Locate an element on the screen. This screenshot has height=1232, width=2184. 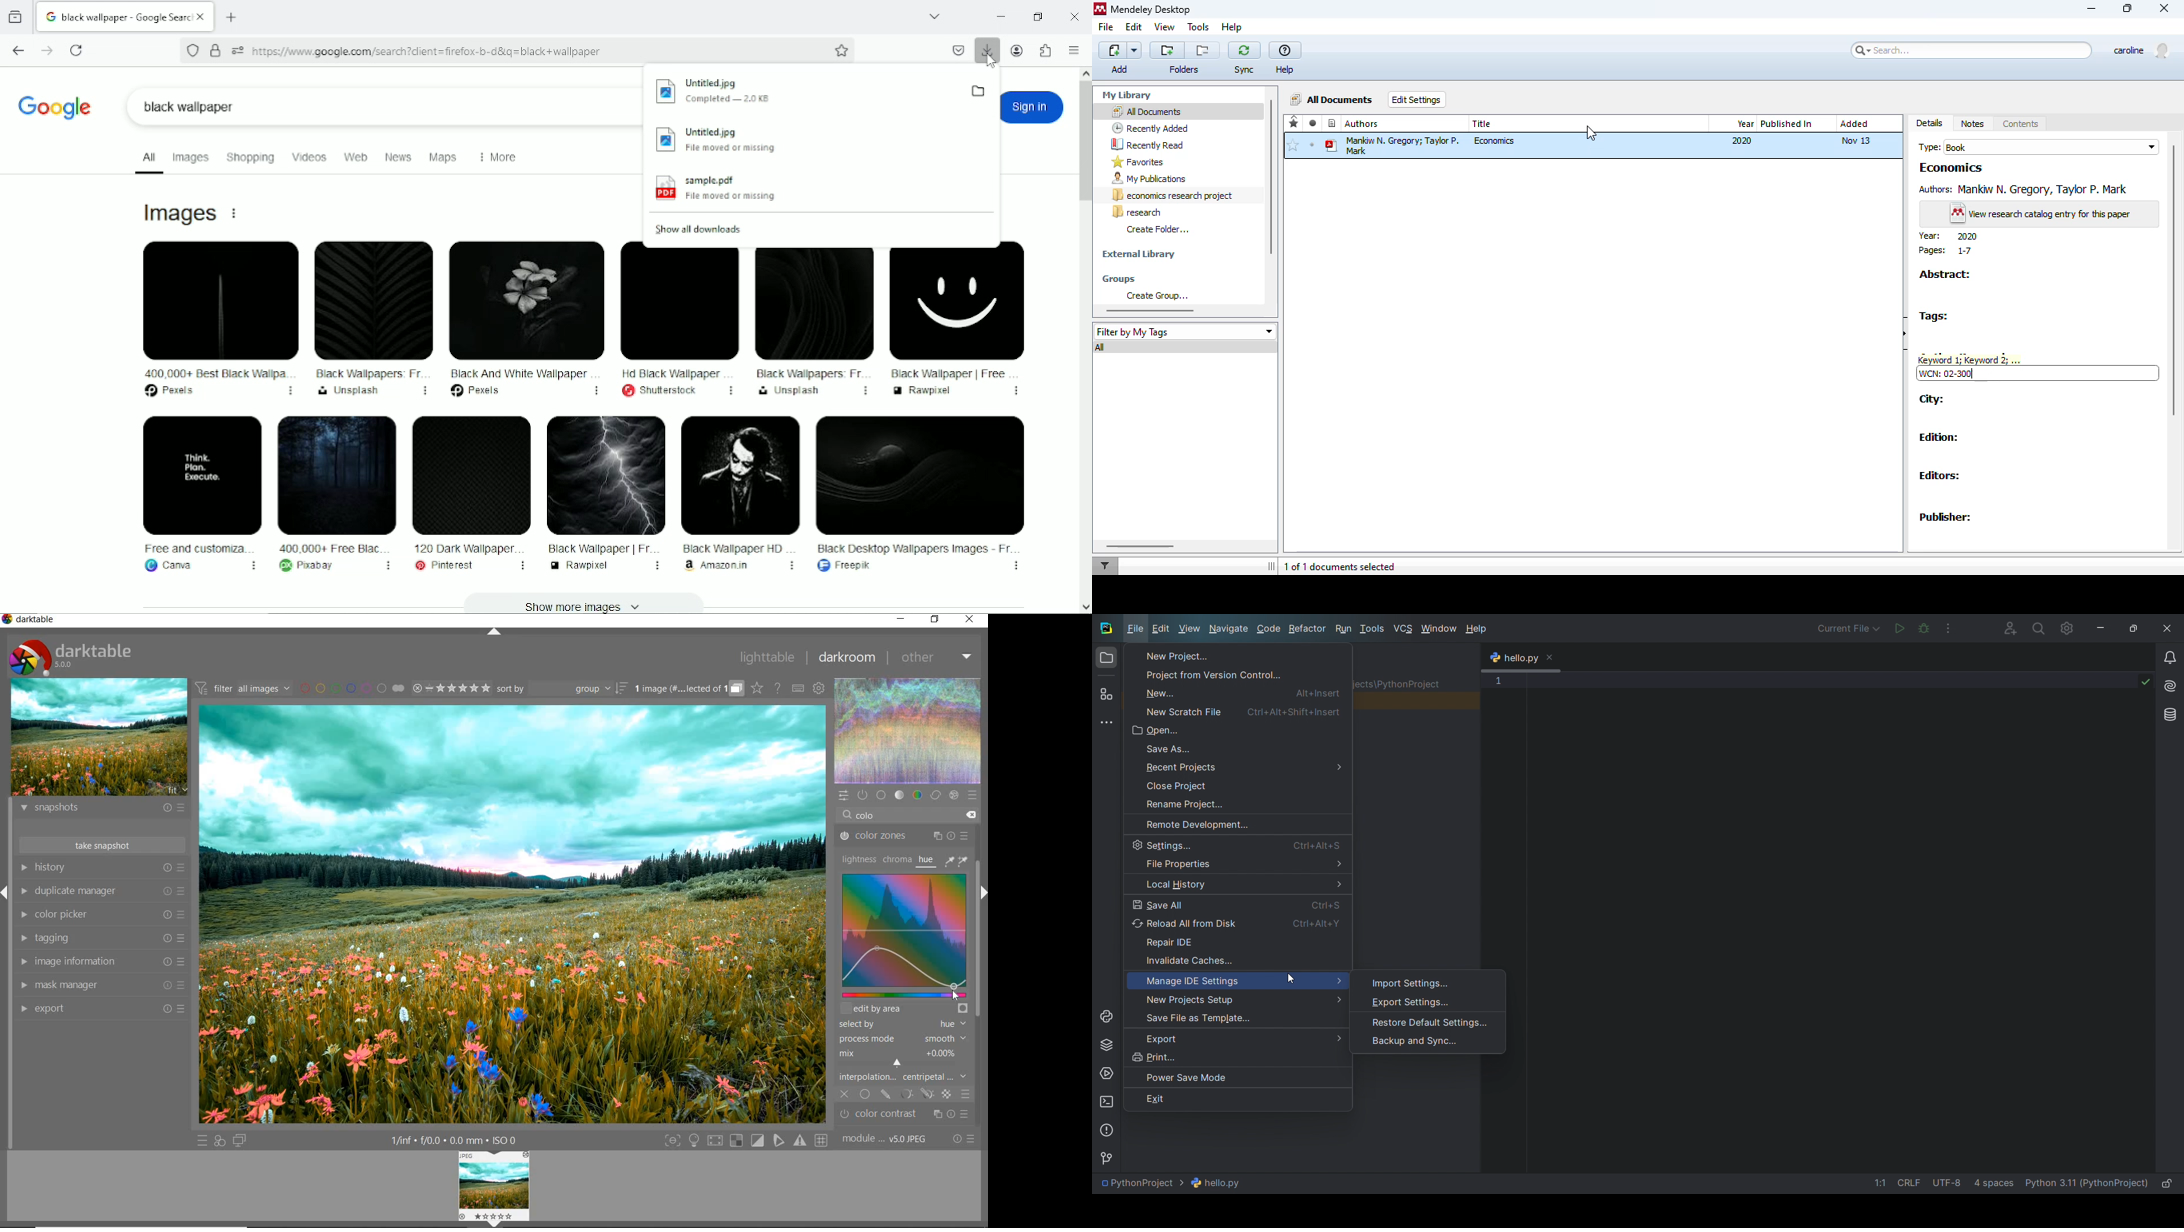
Bookmark this page is located at coordinates (844, 50).